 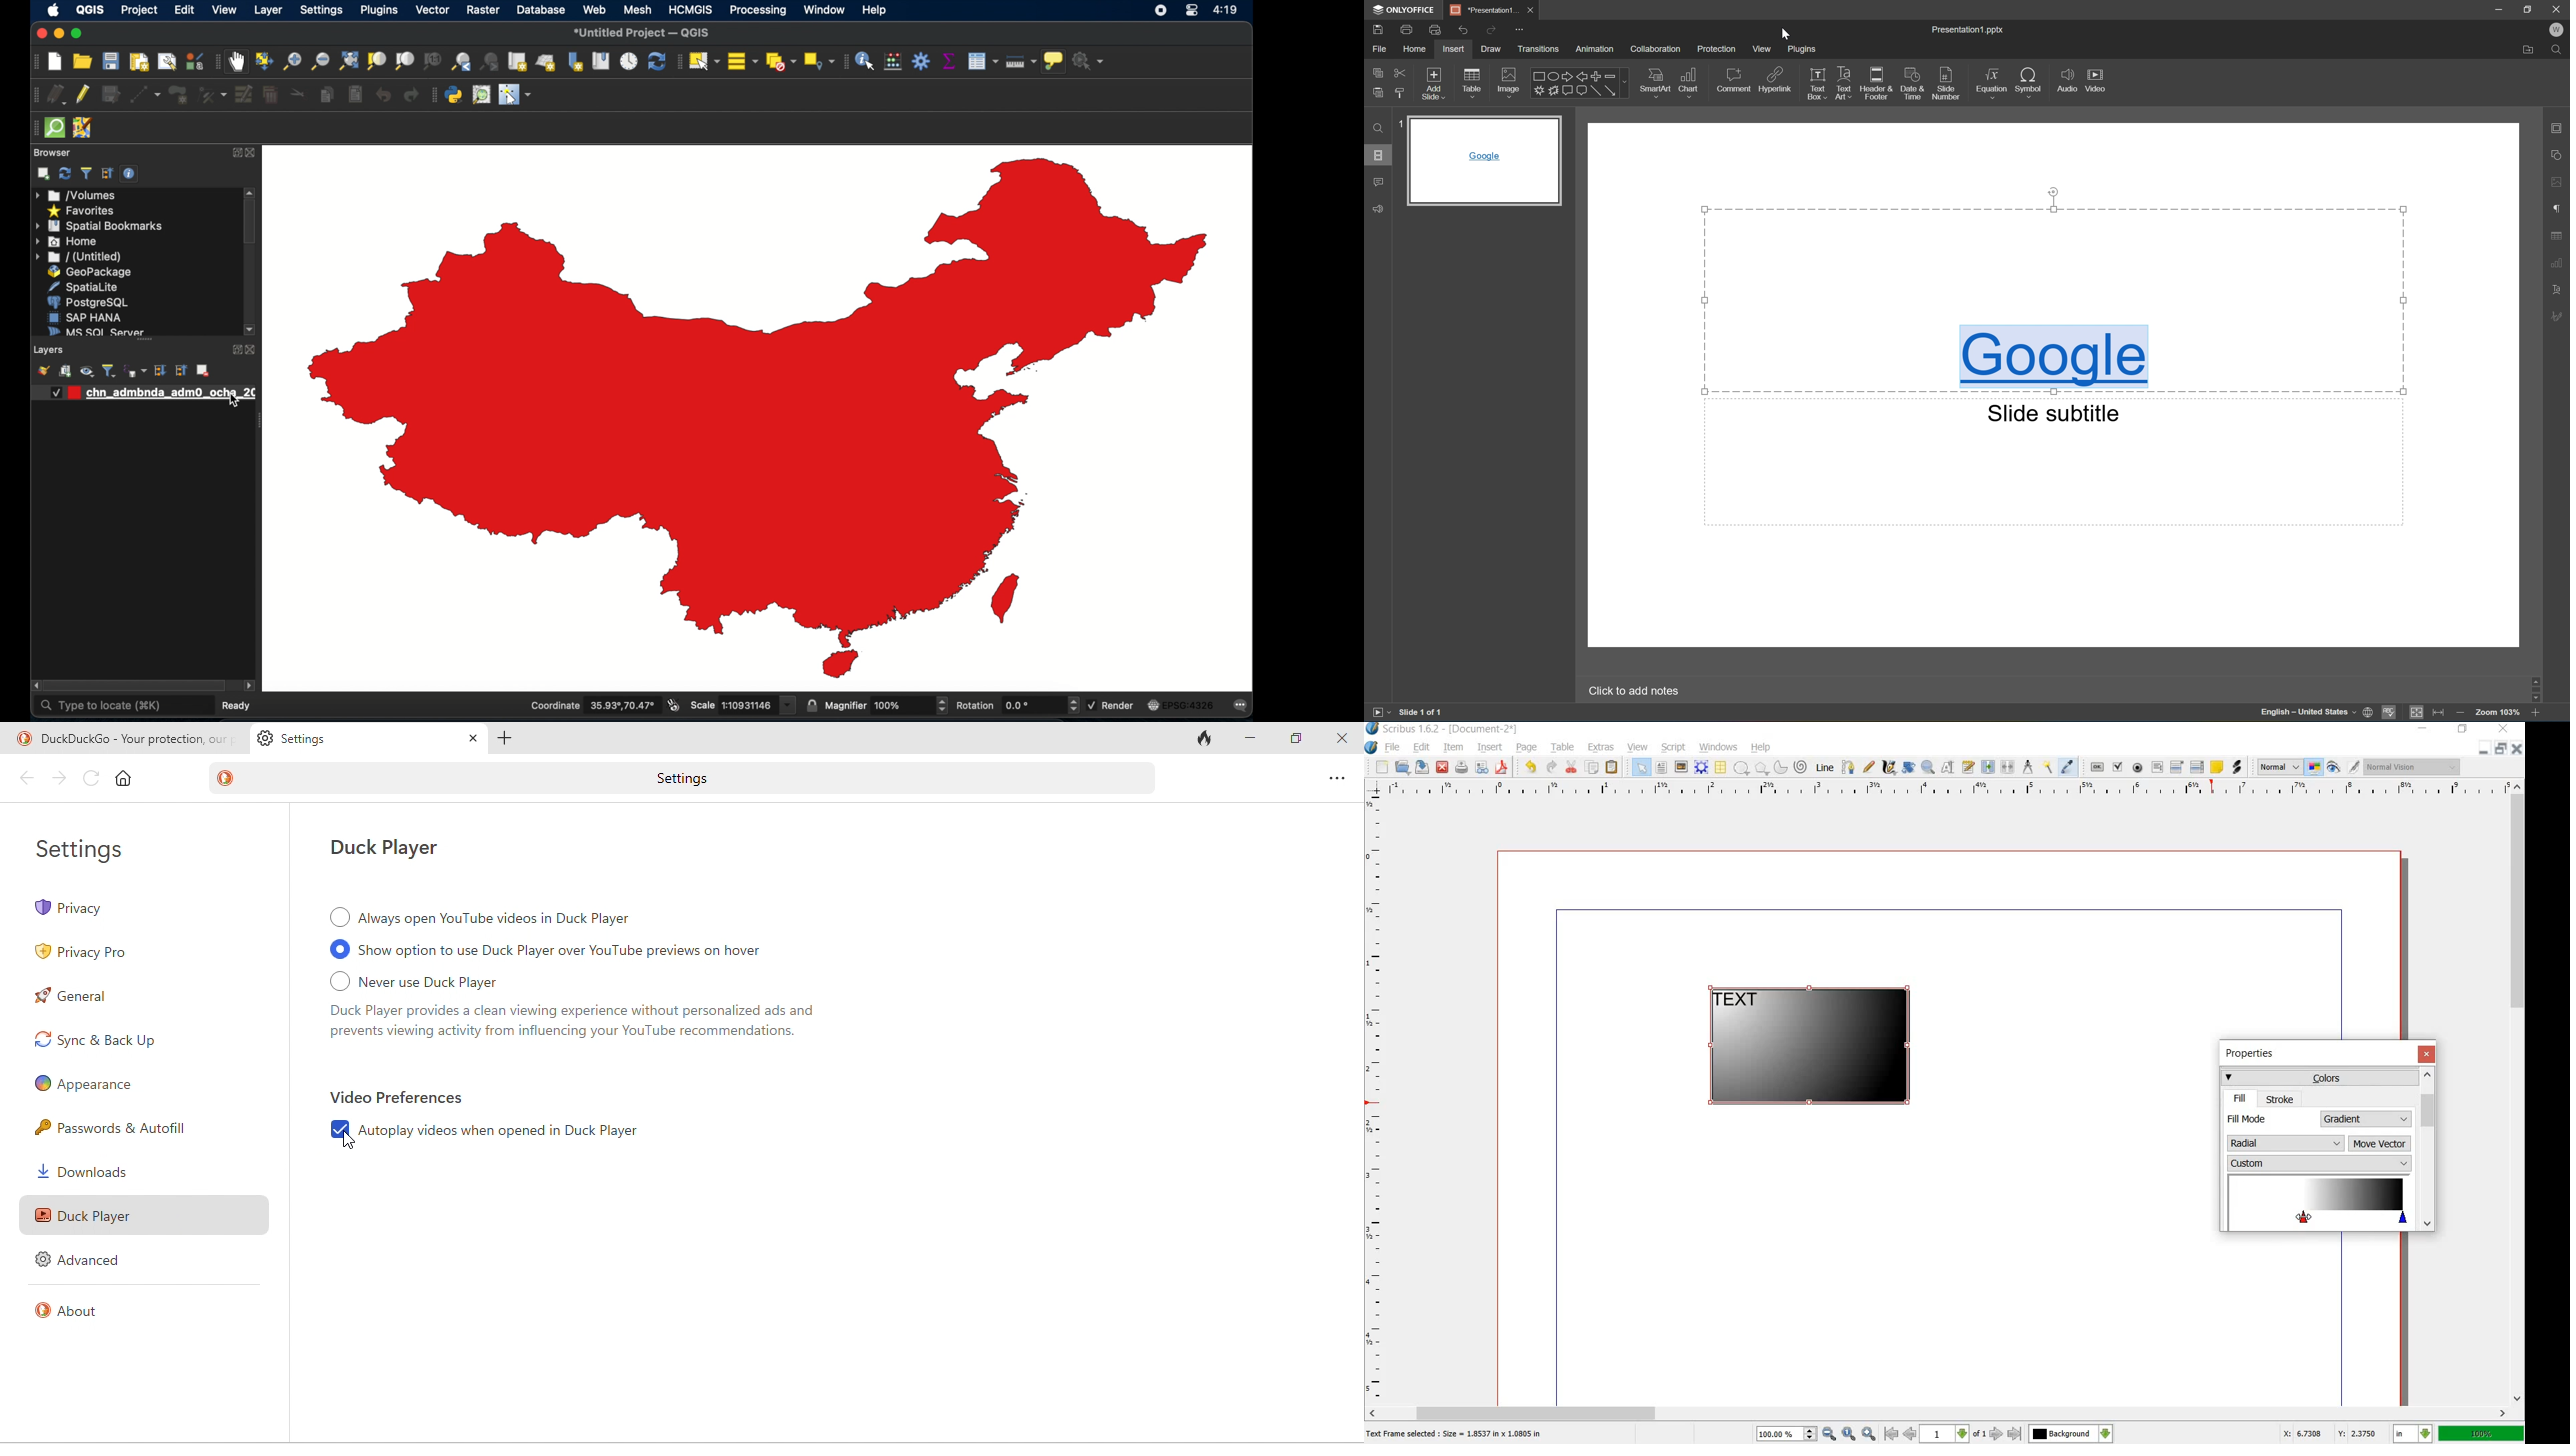 What do you see at coordinates (1383, 48) in the screenshot?
I see `File` at bounding box center [1383, 48].